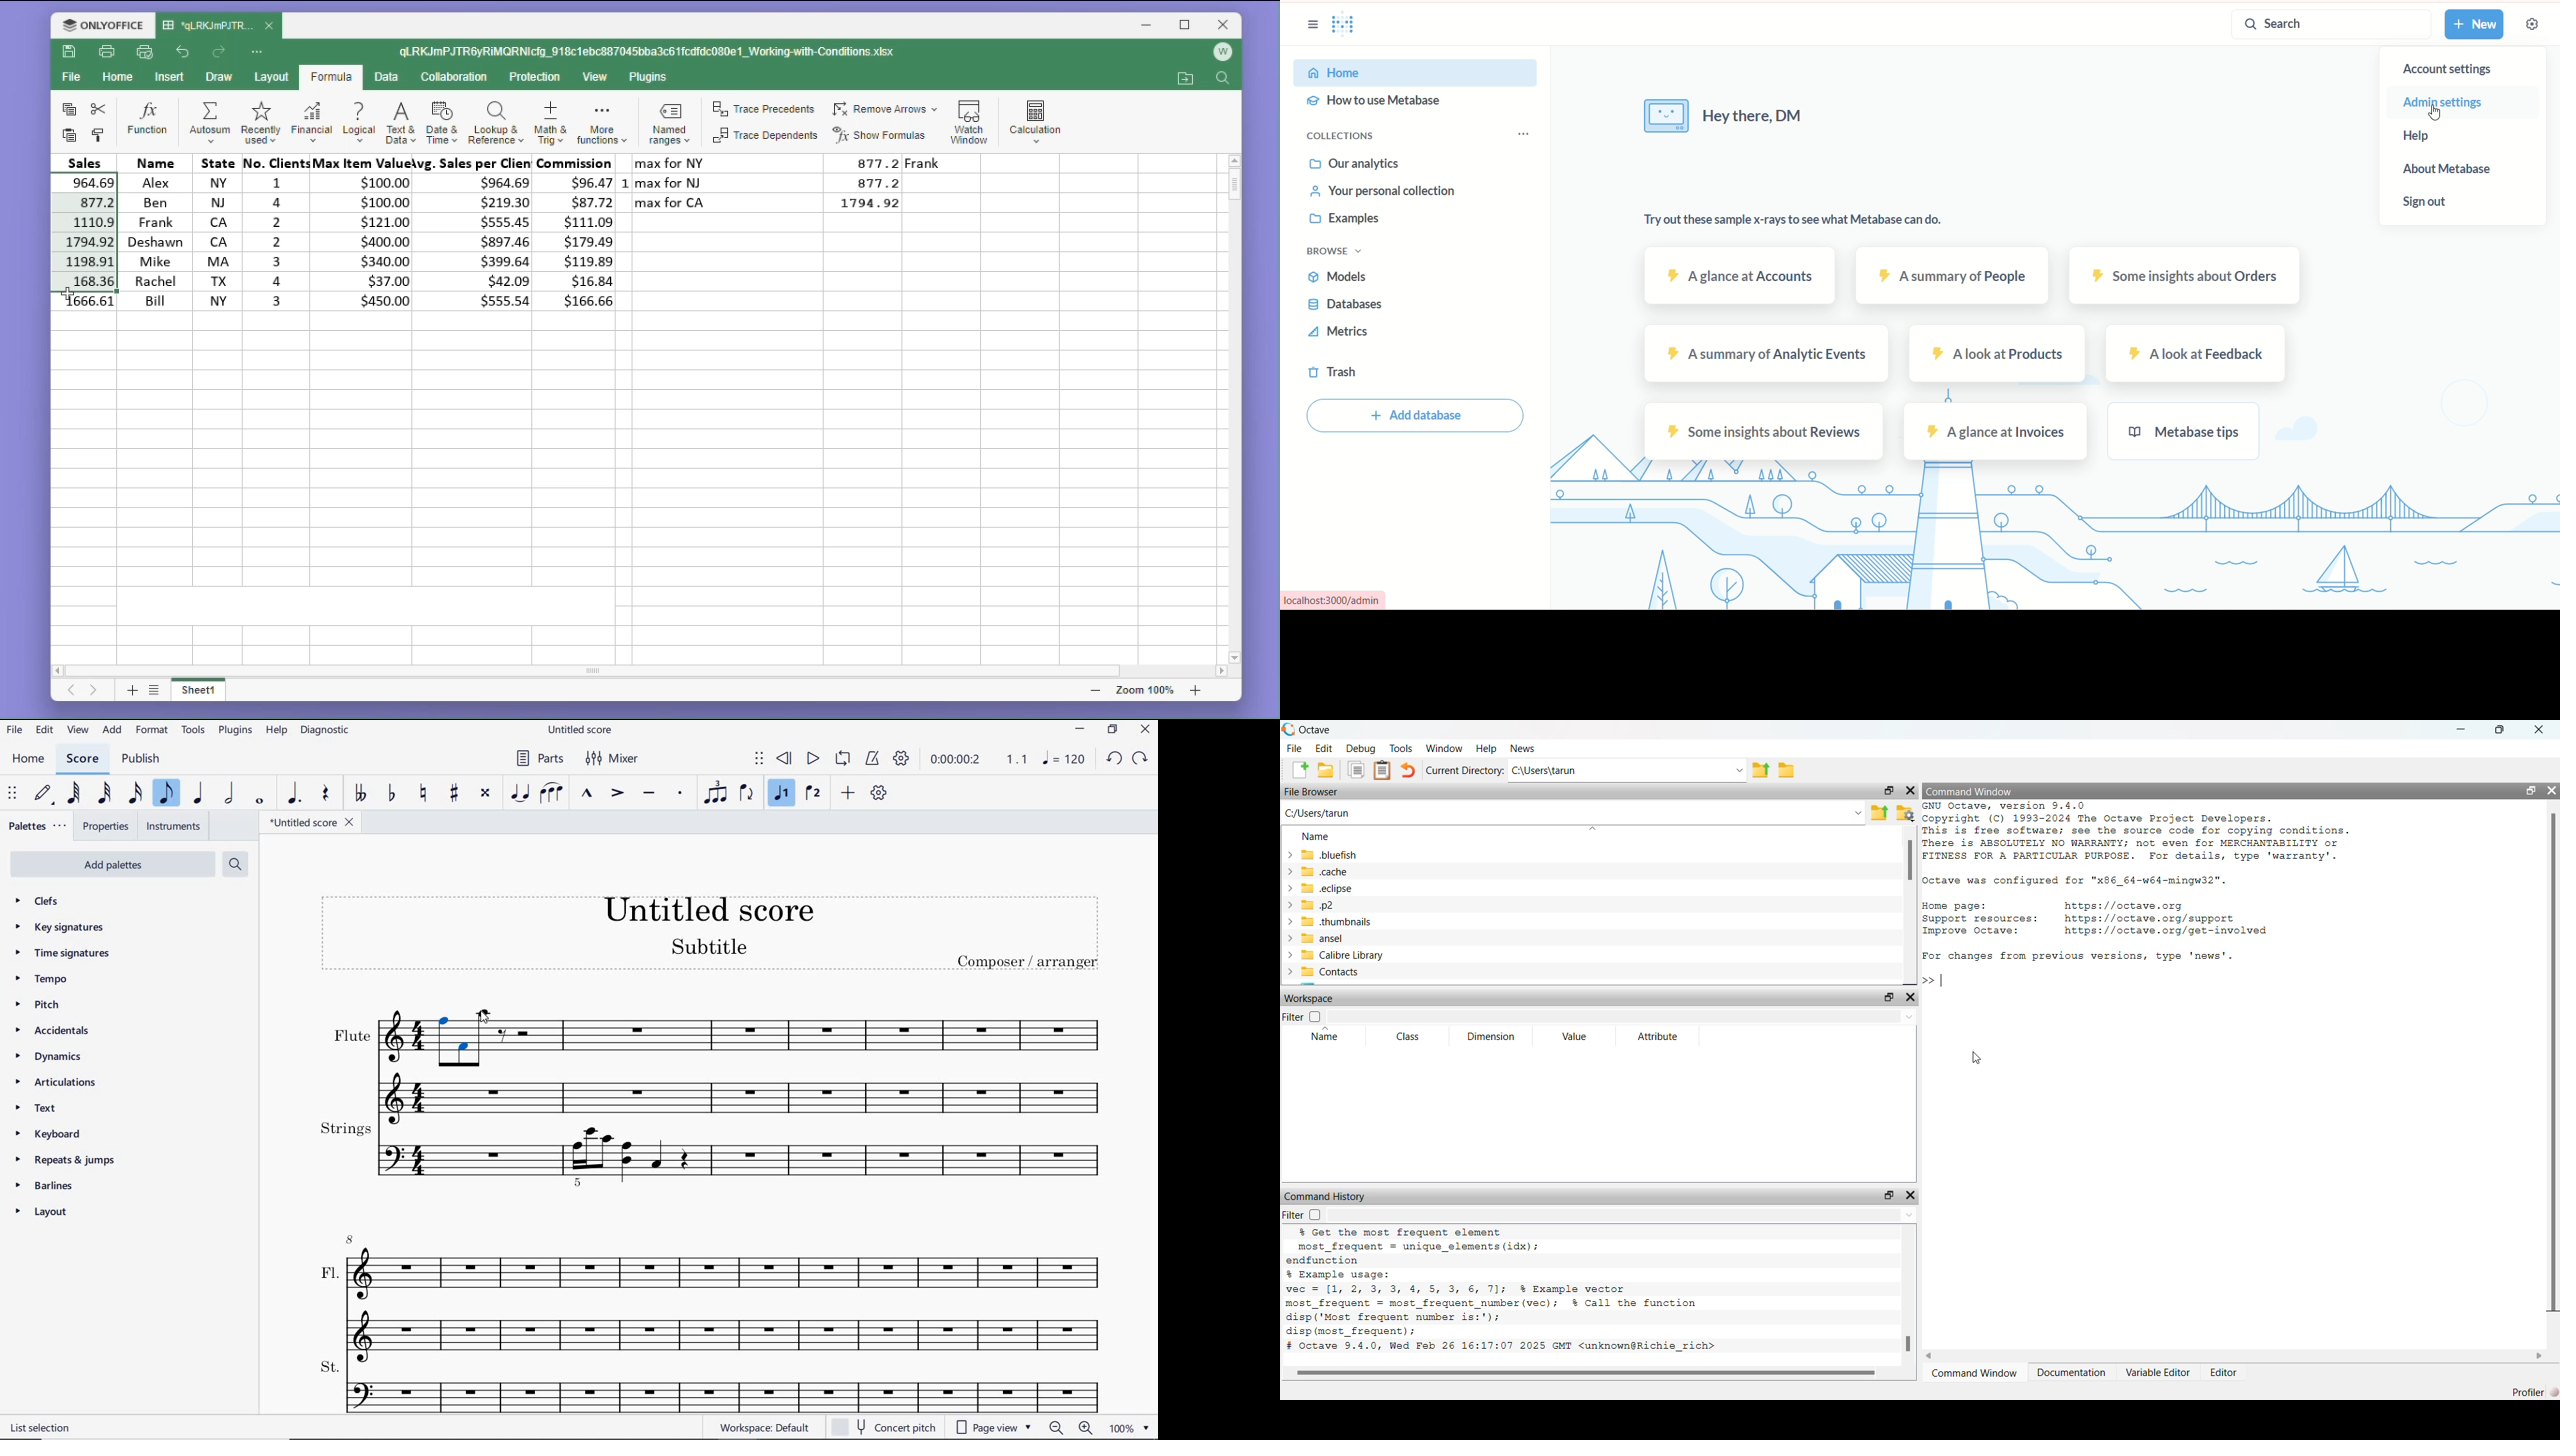  Describe the element at coordinates (588, 794) in the screenshot. I see `MARCATO` at that location.